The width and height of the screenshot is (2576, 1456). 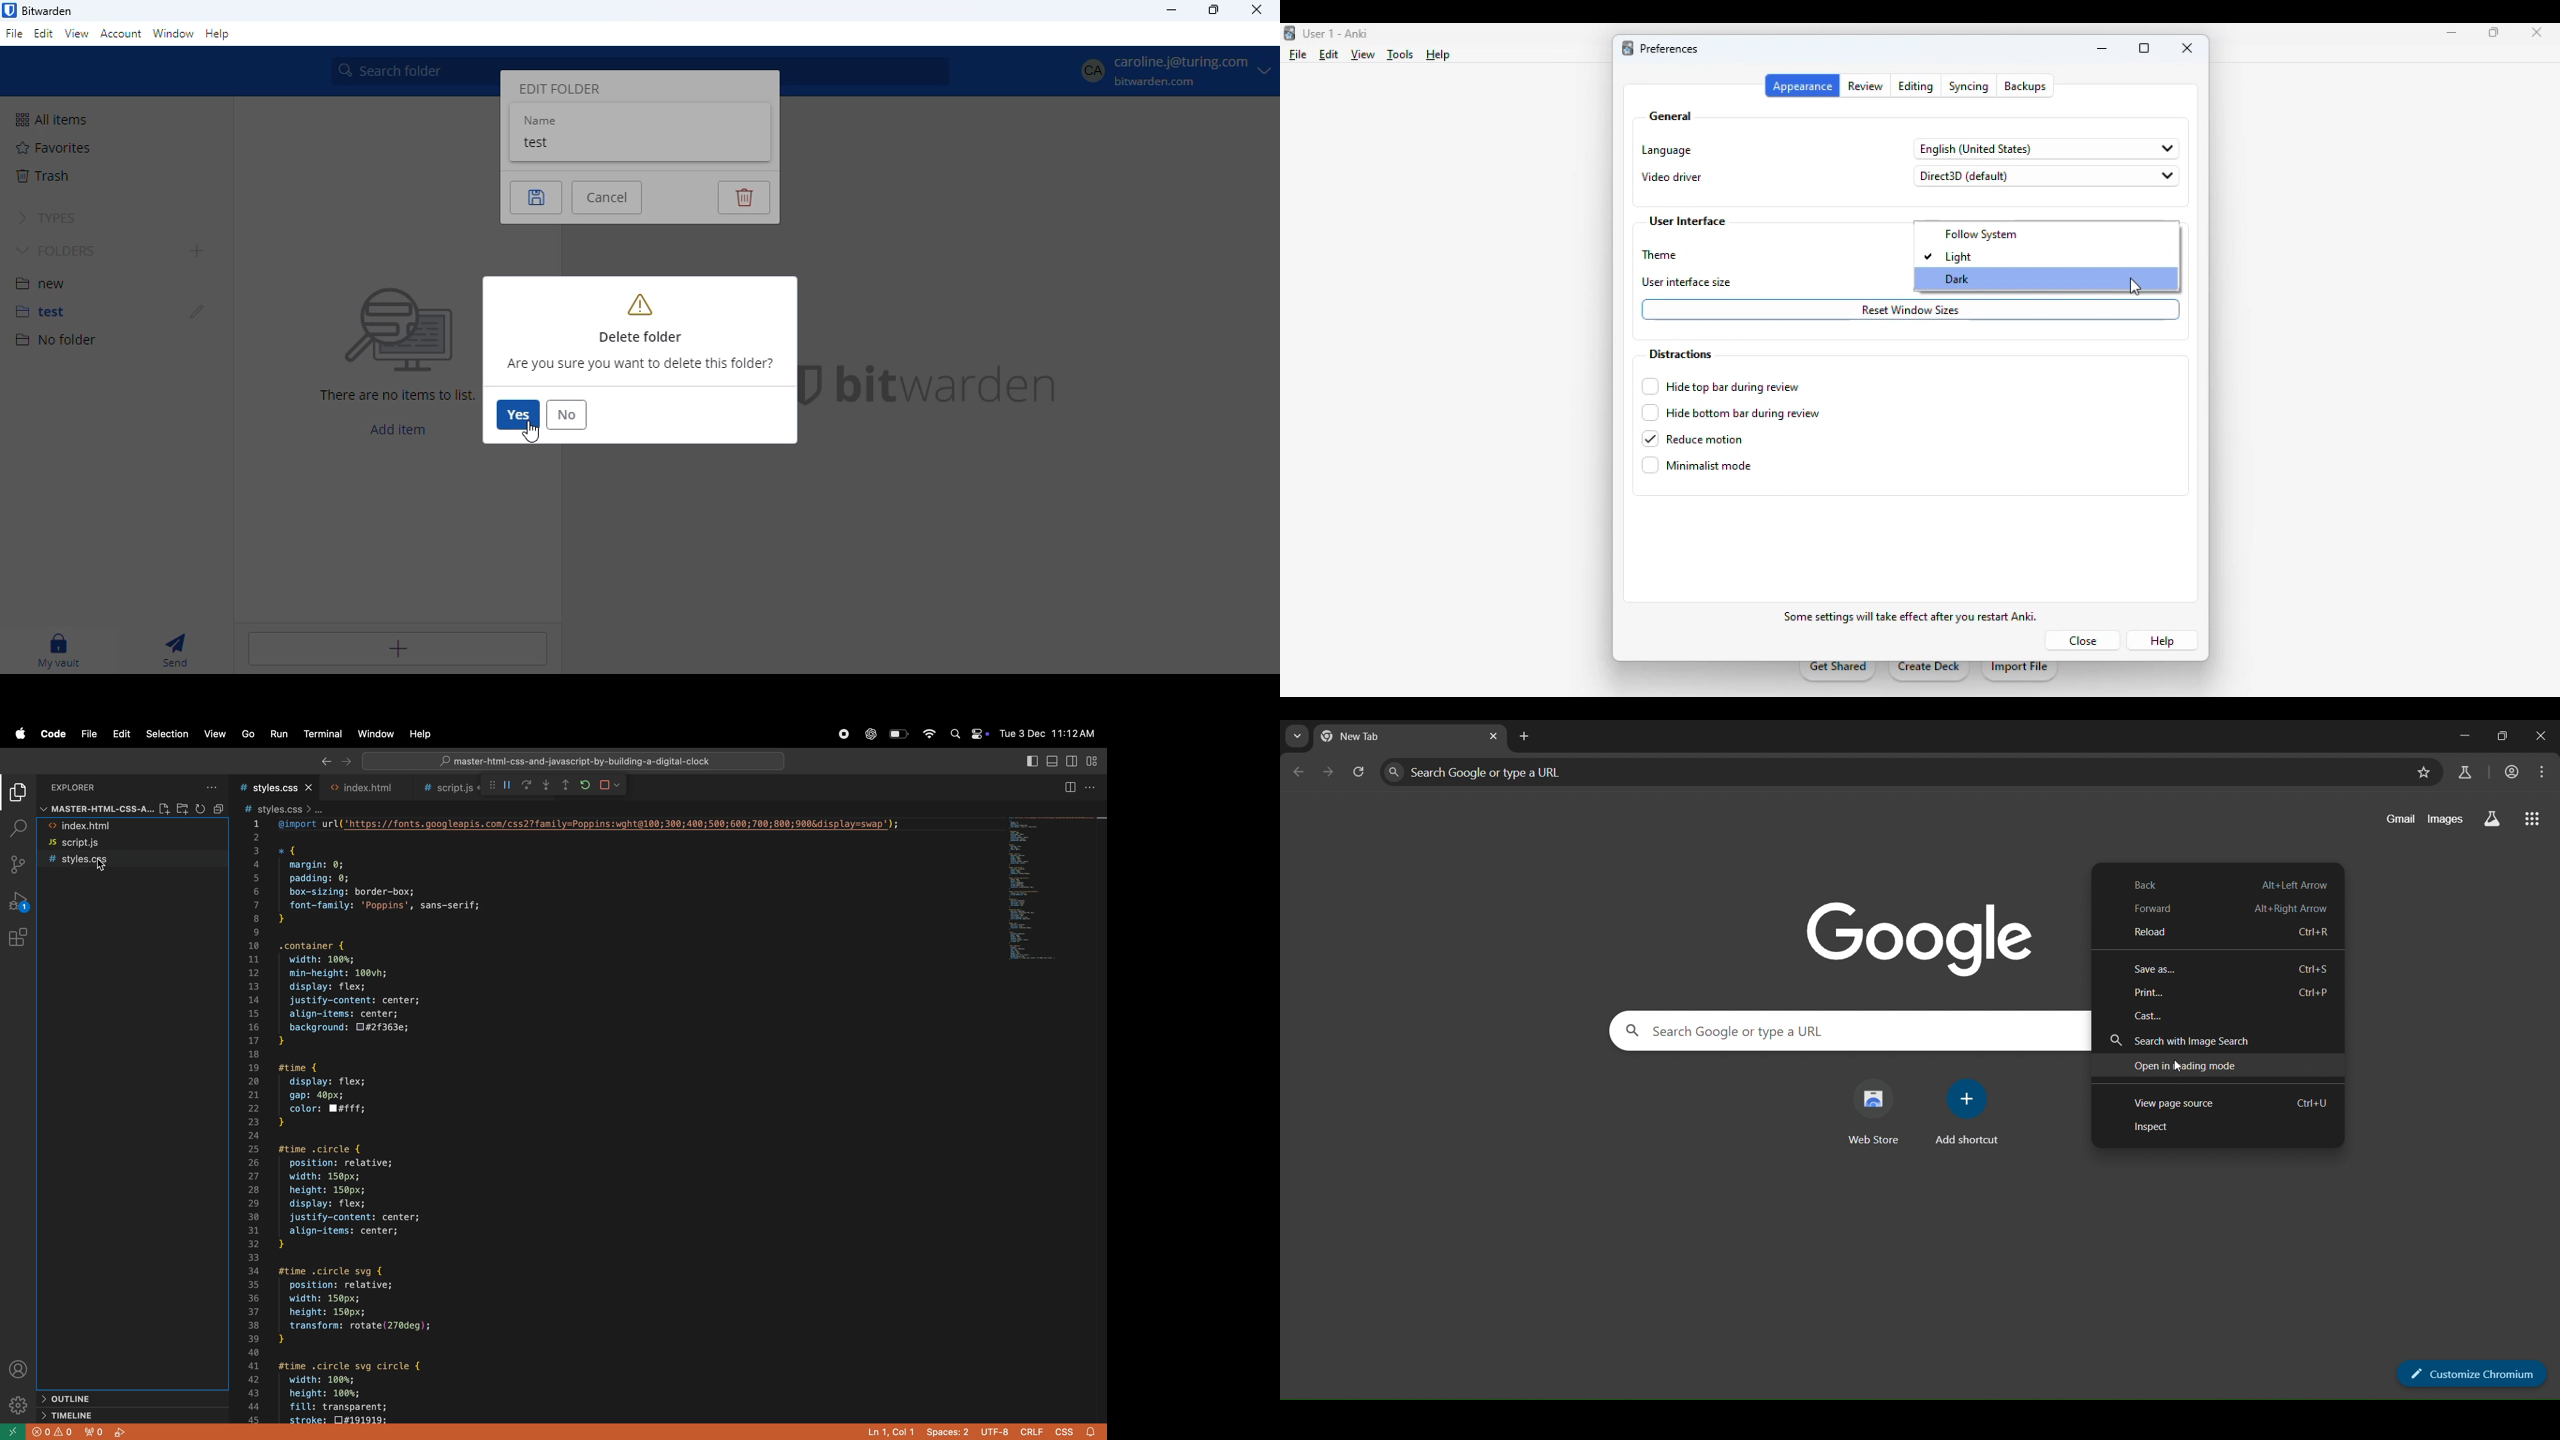 What do you see at coordinates (945, 384) in the screenshot?
I see `bitwarden` at bounding box center [945, 384].